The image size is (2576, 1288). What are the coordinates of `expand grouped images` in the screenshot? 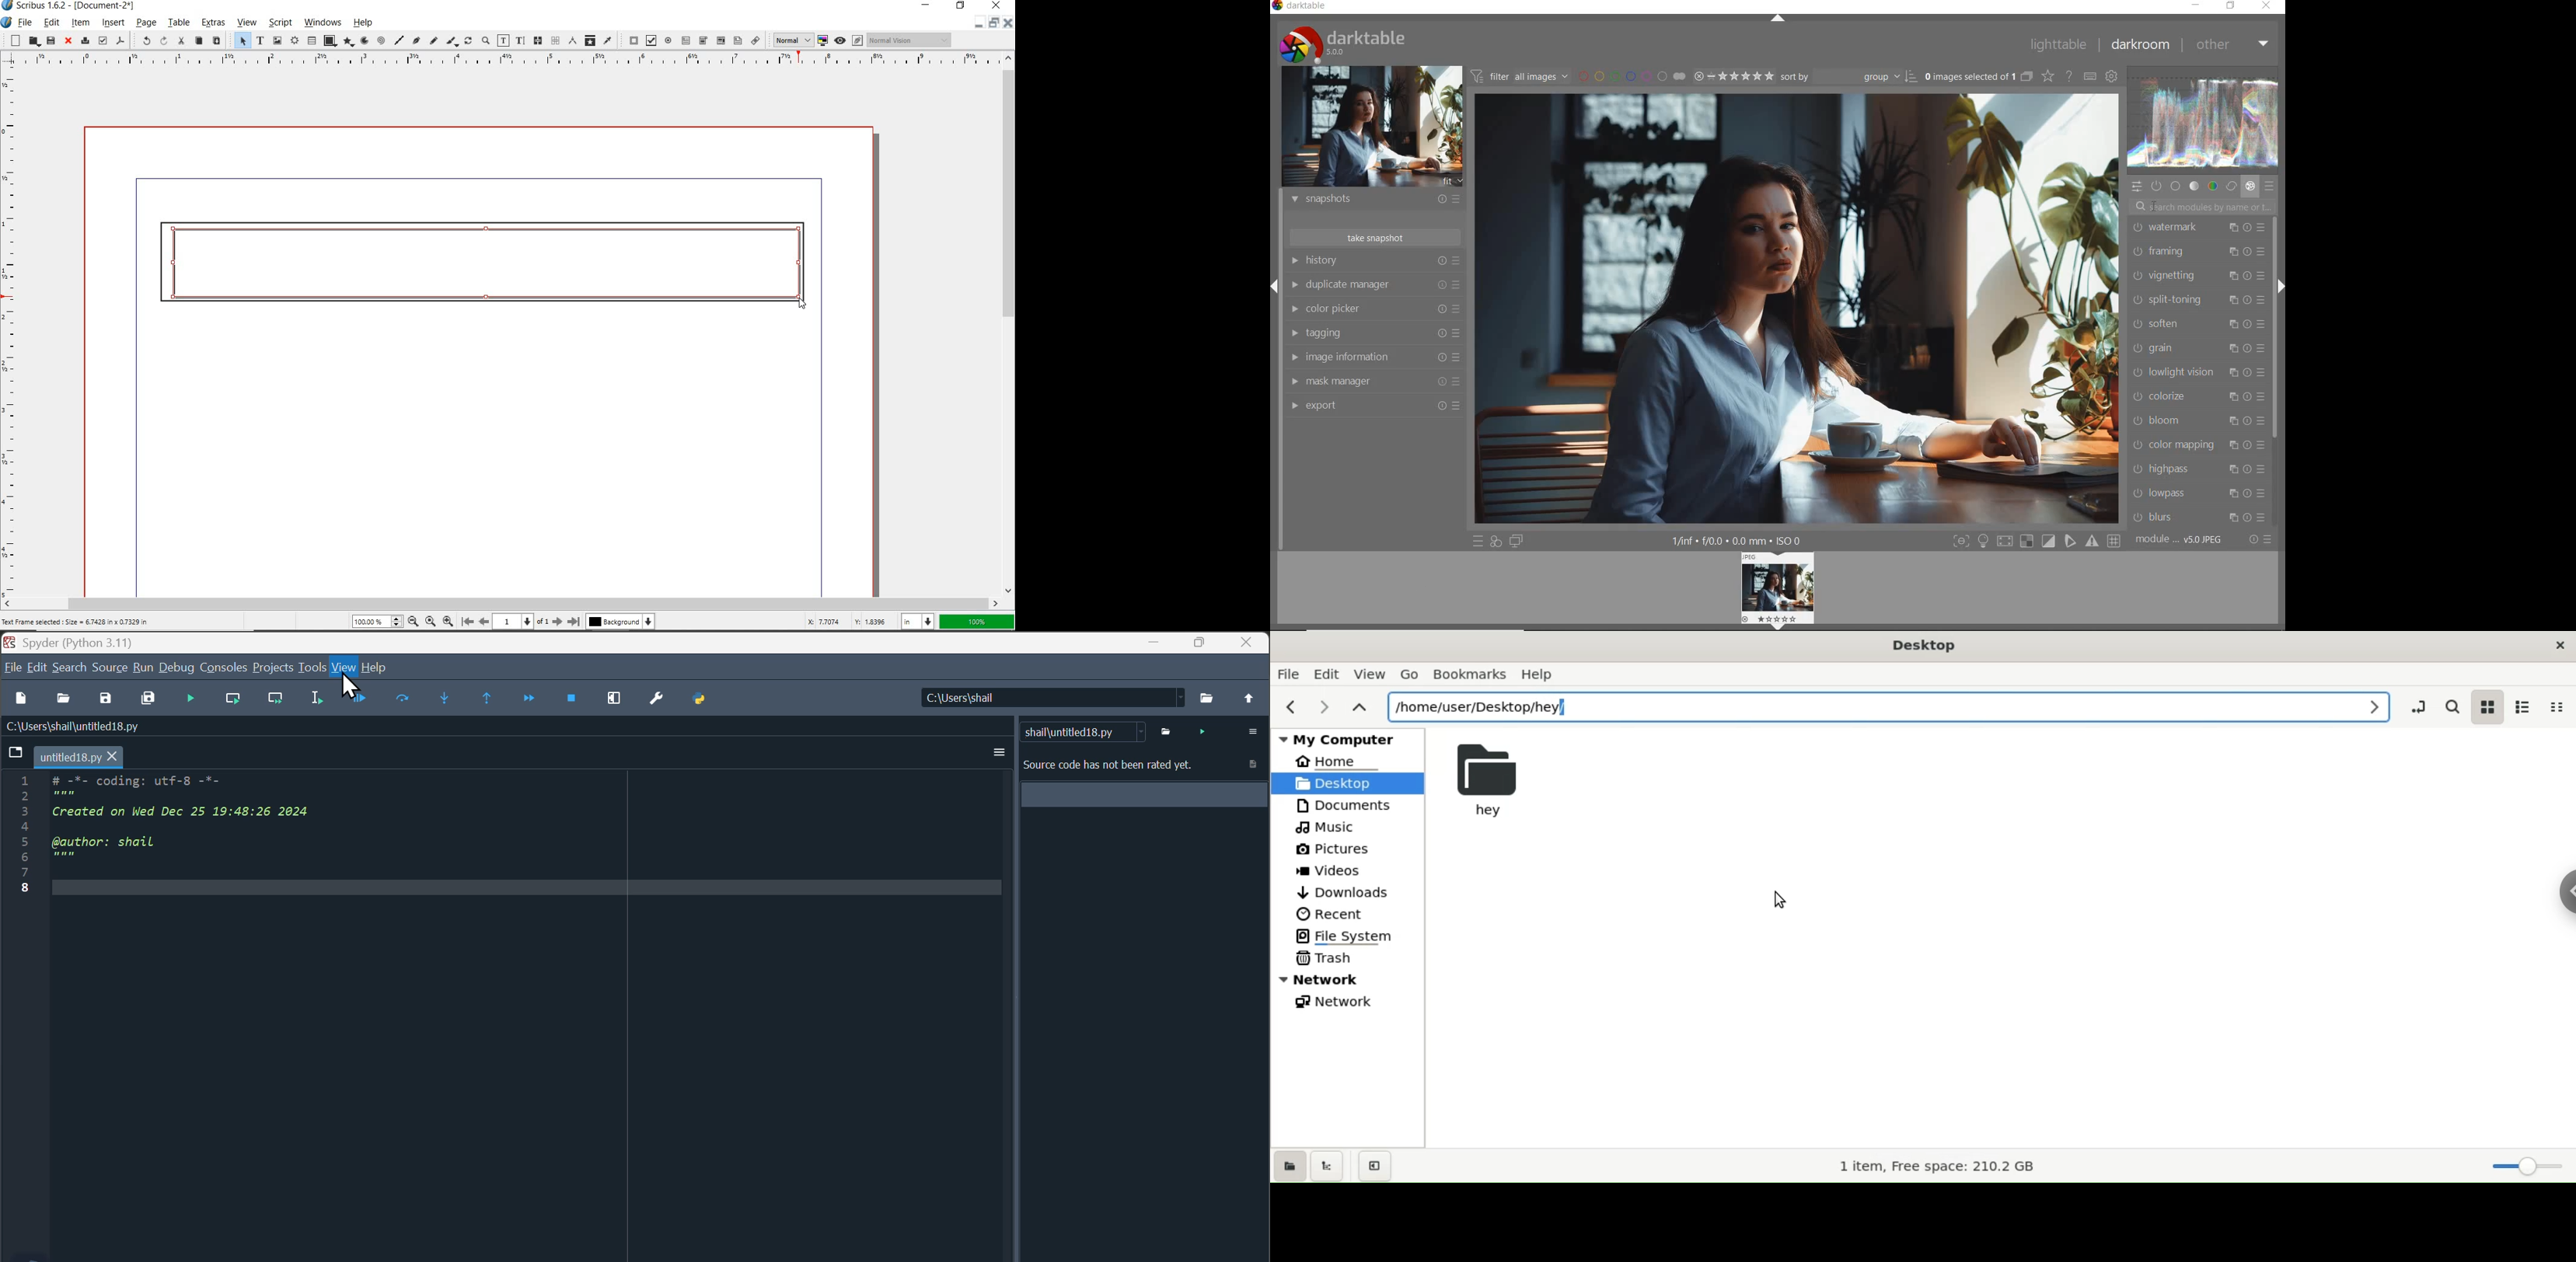 It's located at (1980, 78).